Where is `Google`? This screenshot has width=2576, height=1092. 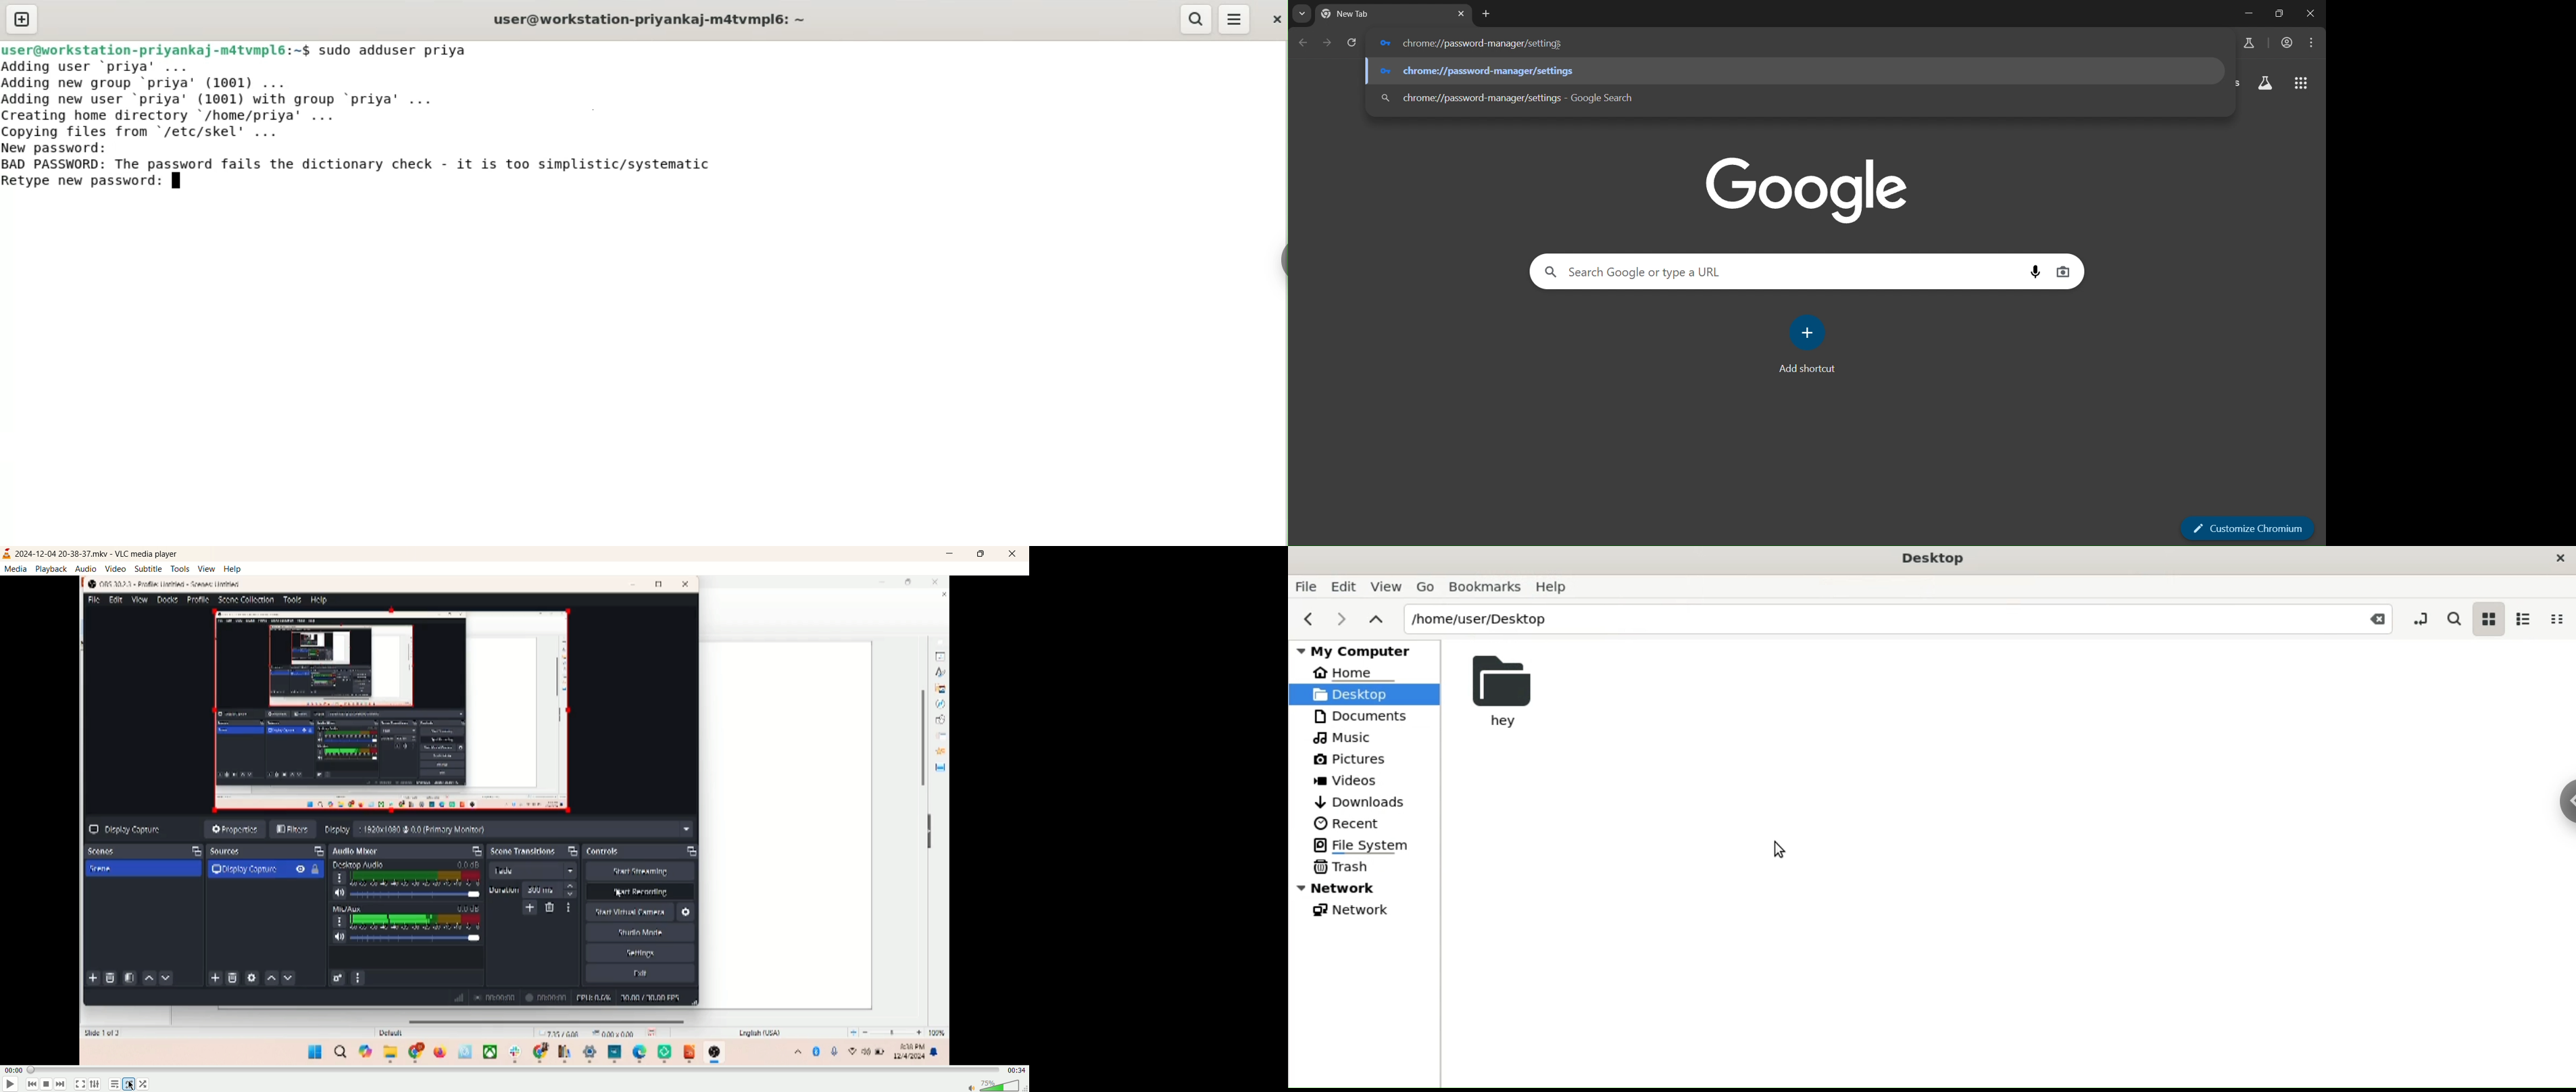
Google is located at coordinates (1808, 188).